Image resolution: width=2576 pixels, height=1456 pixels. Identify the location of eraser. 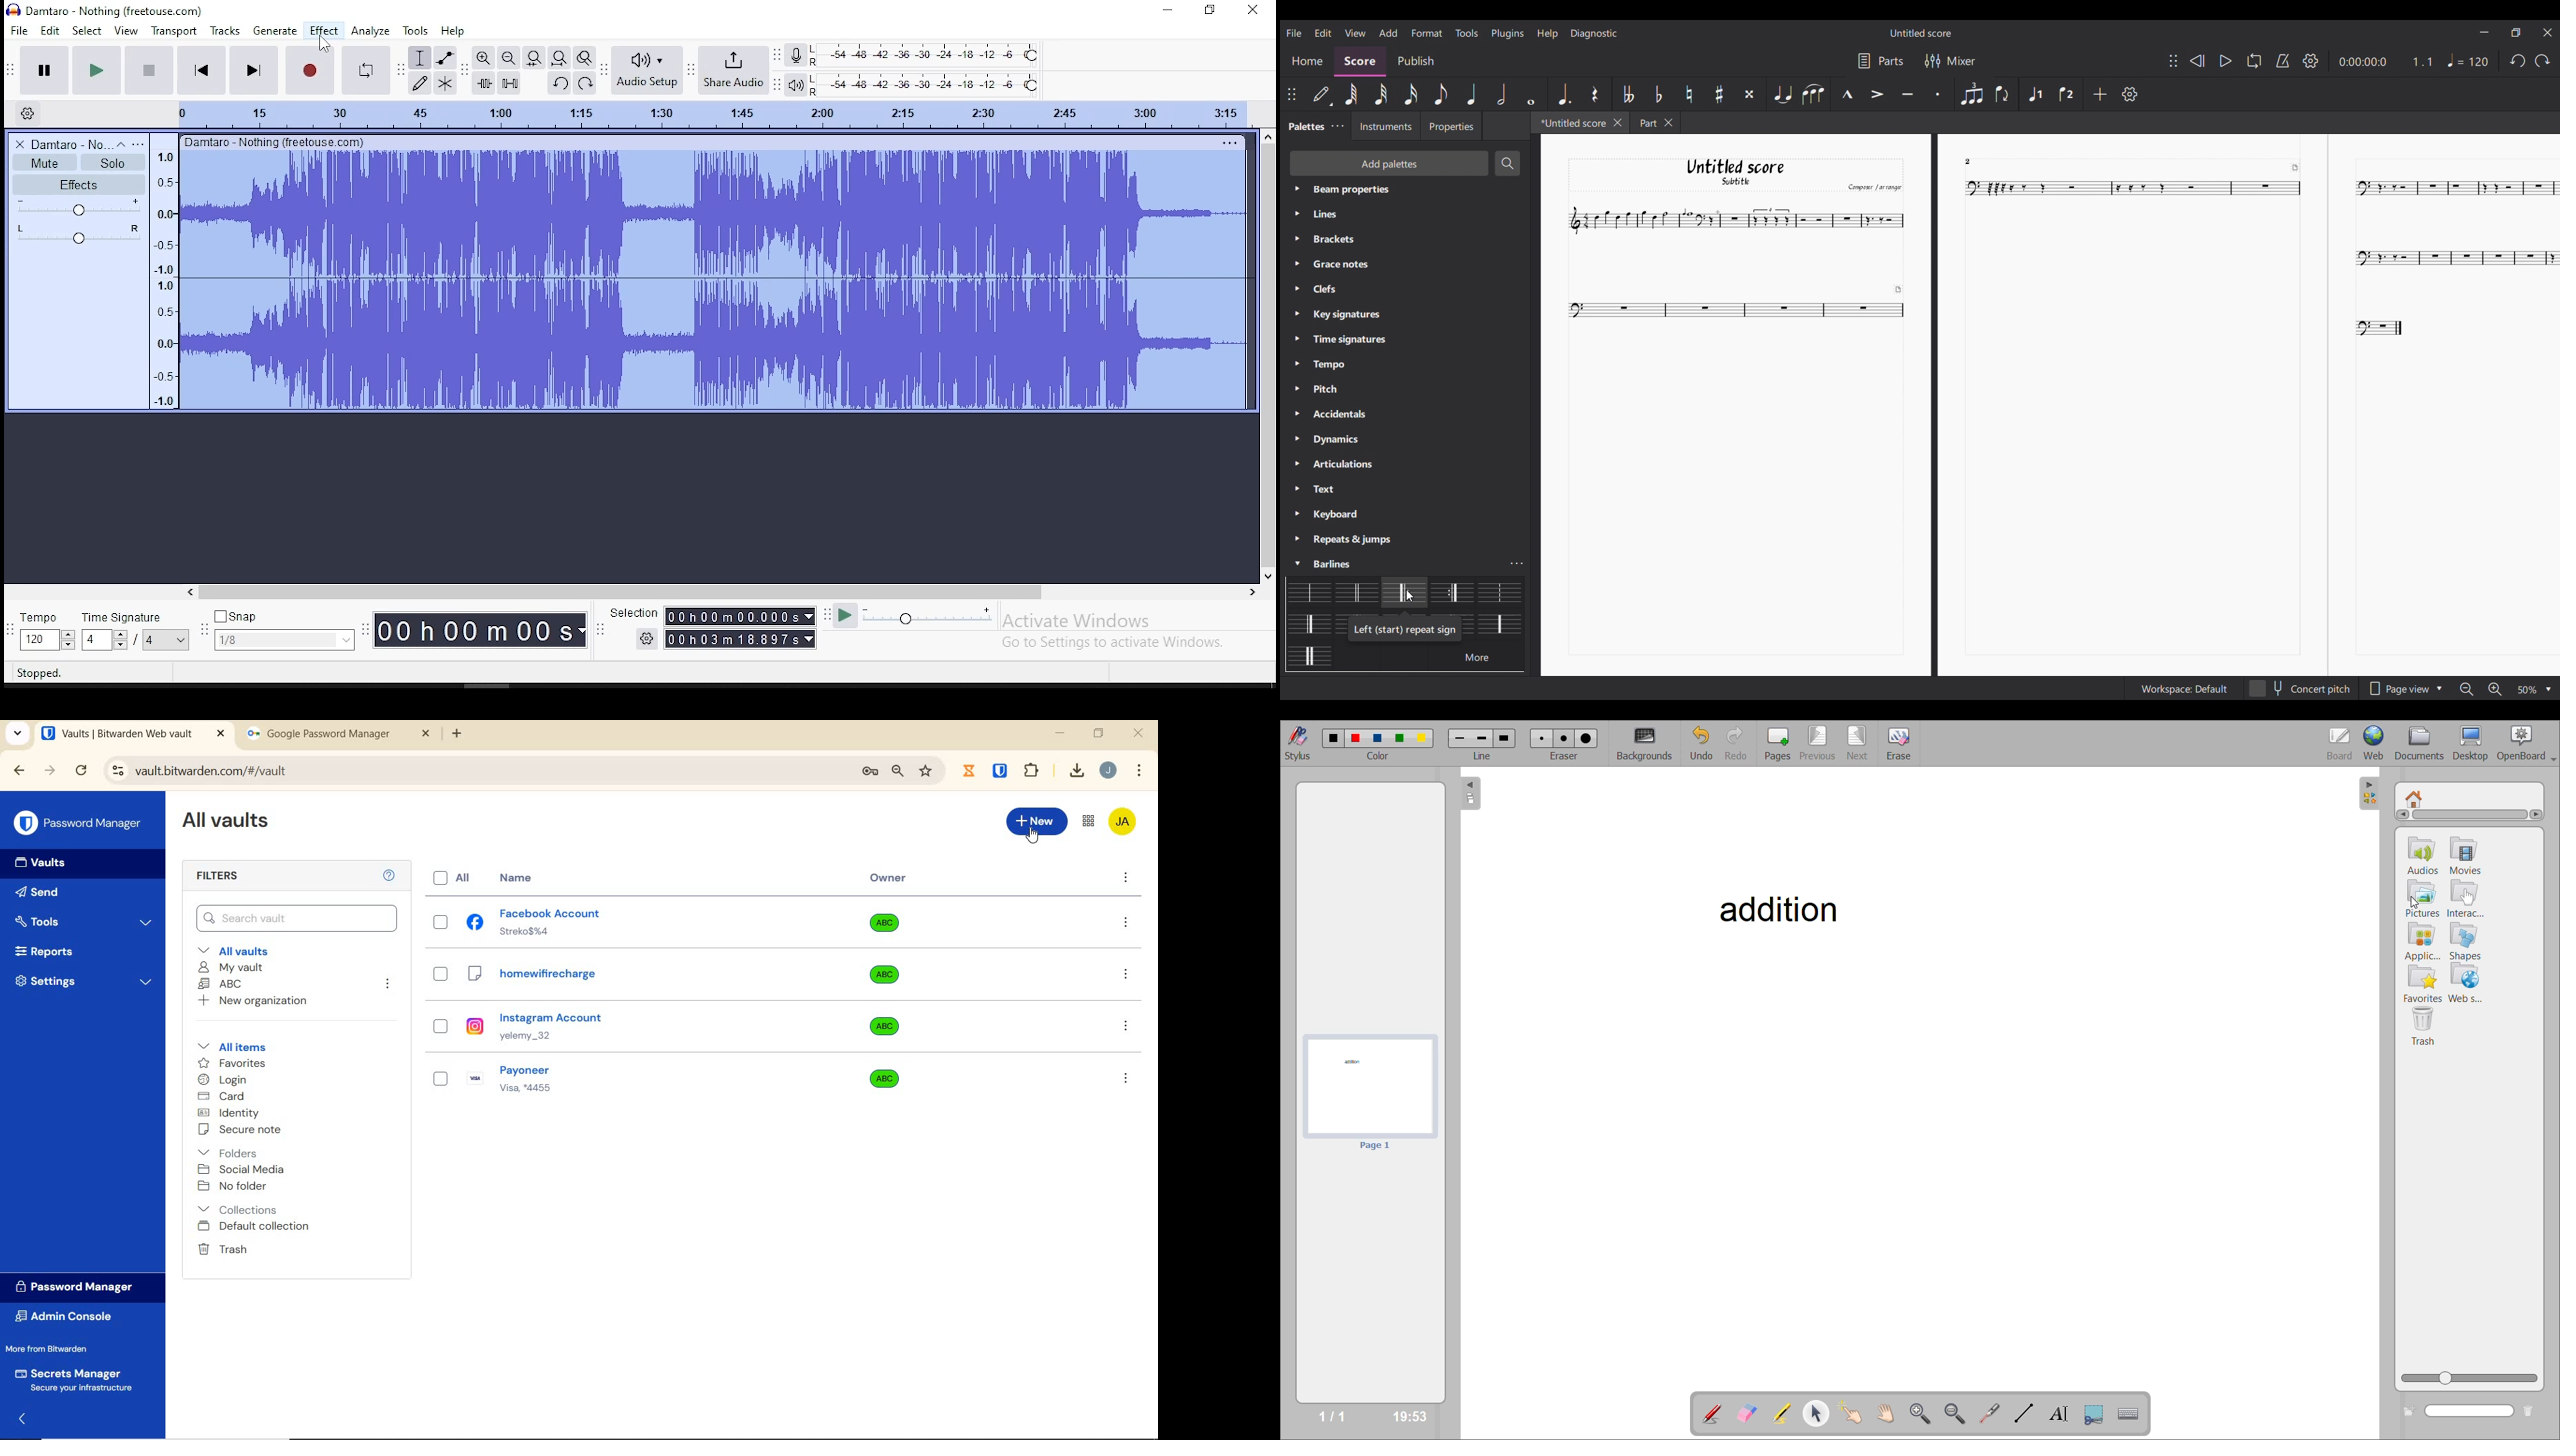
(1563, 753).